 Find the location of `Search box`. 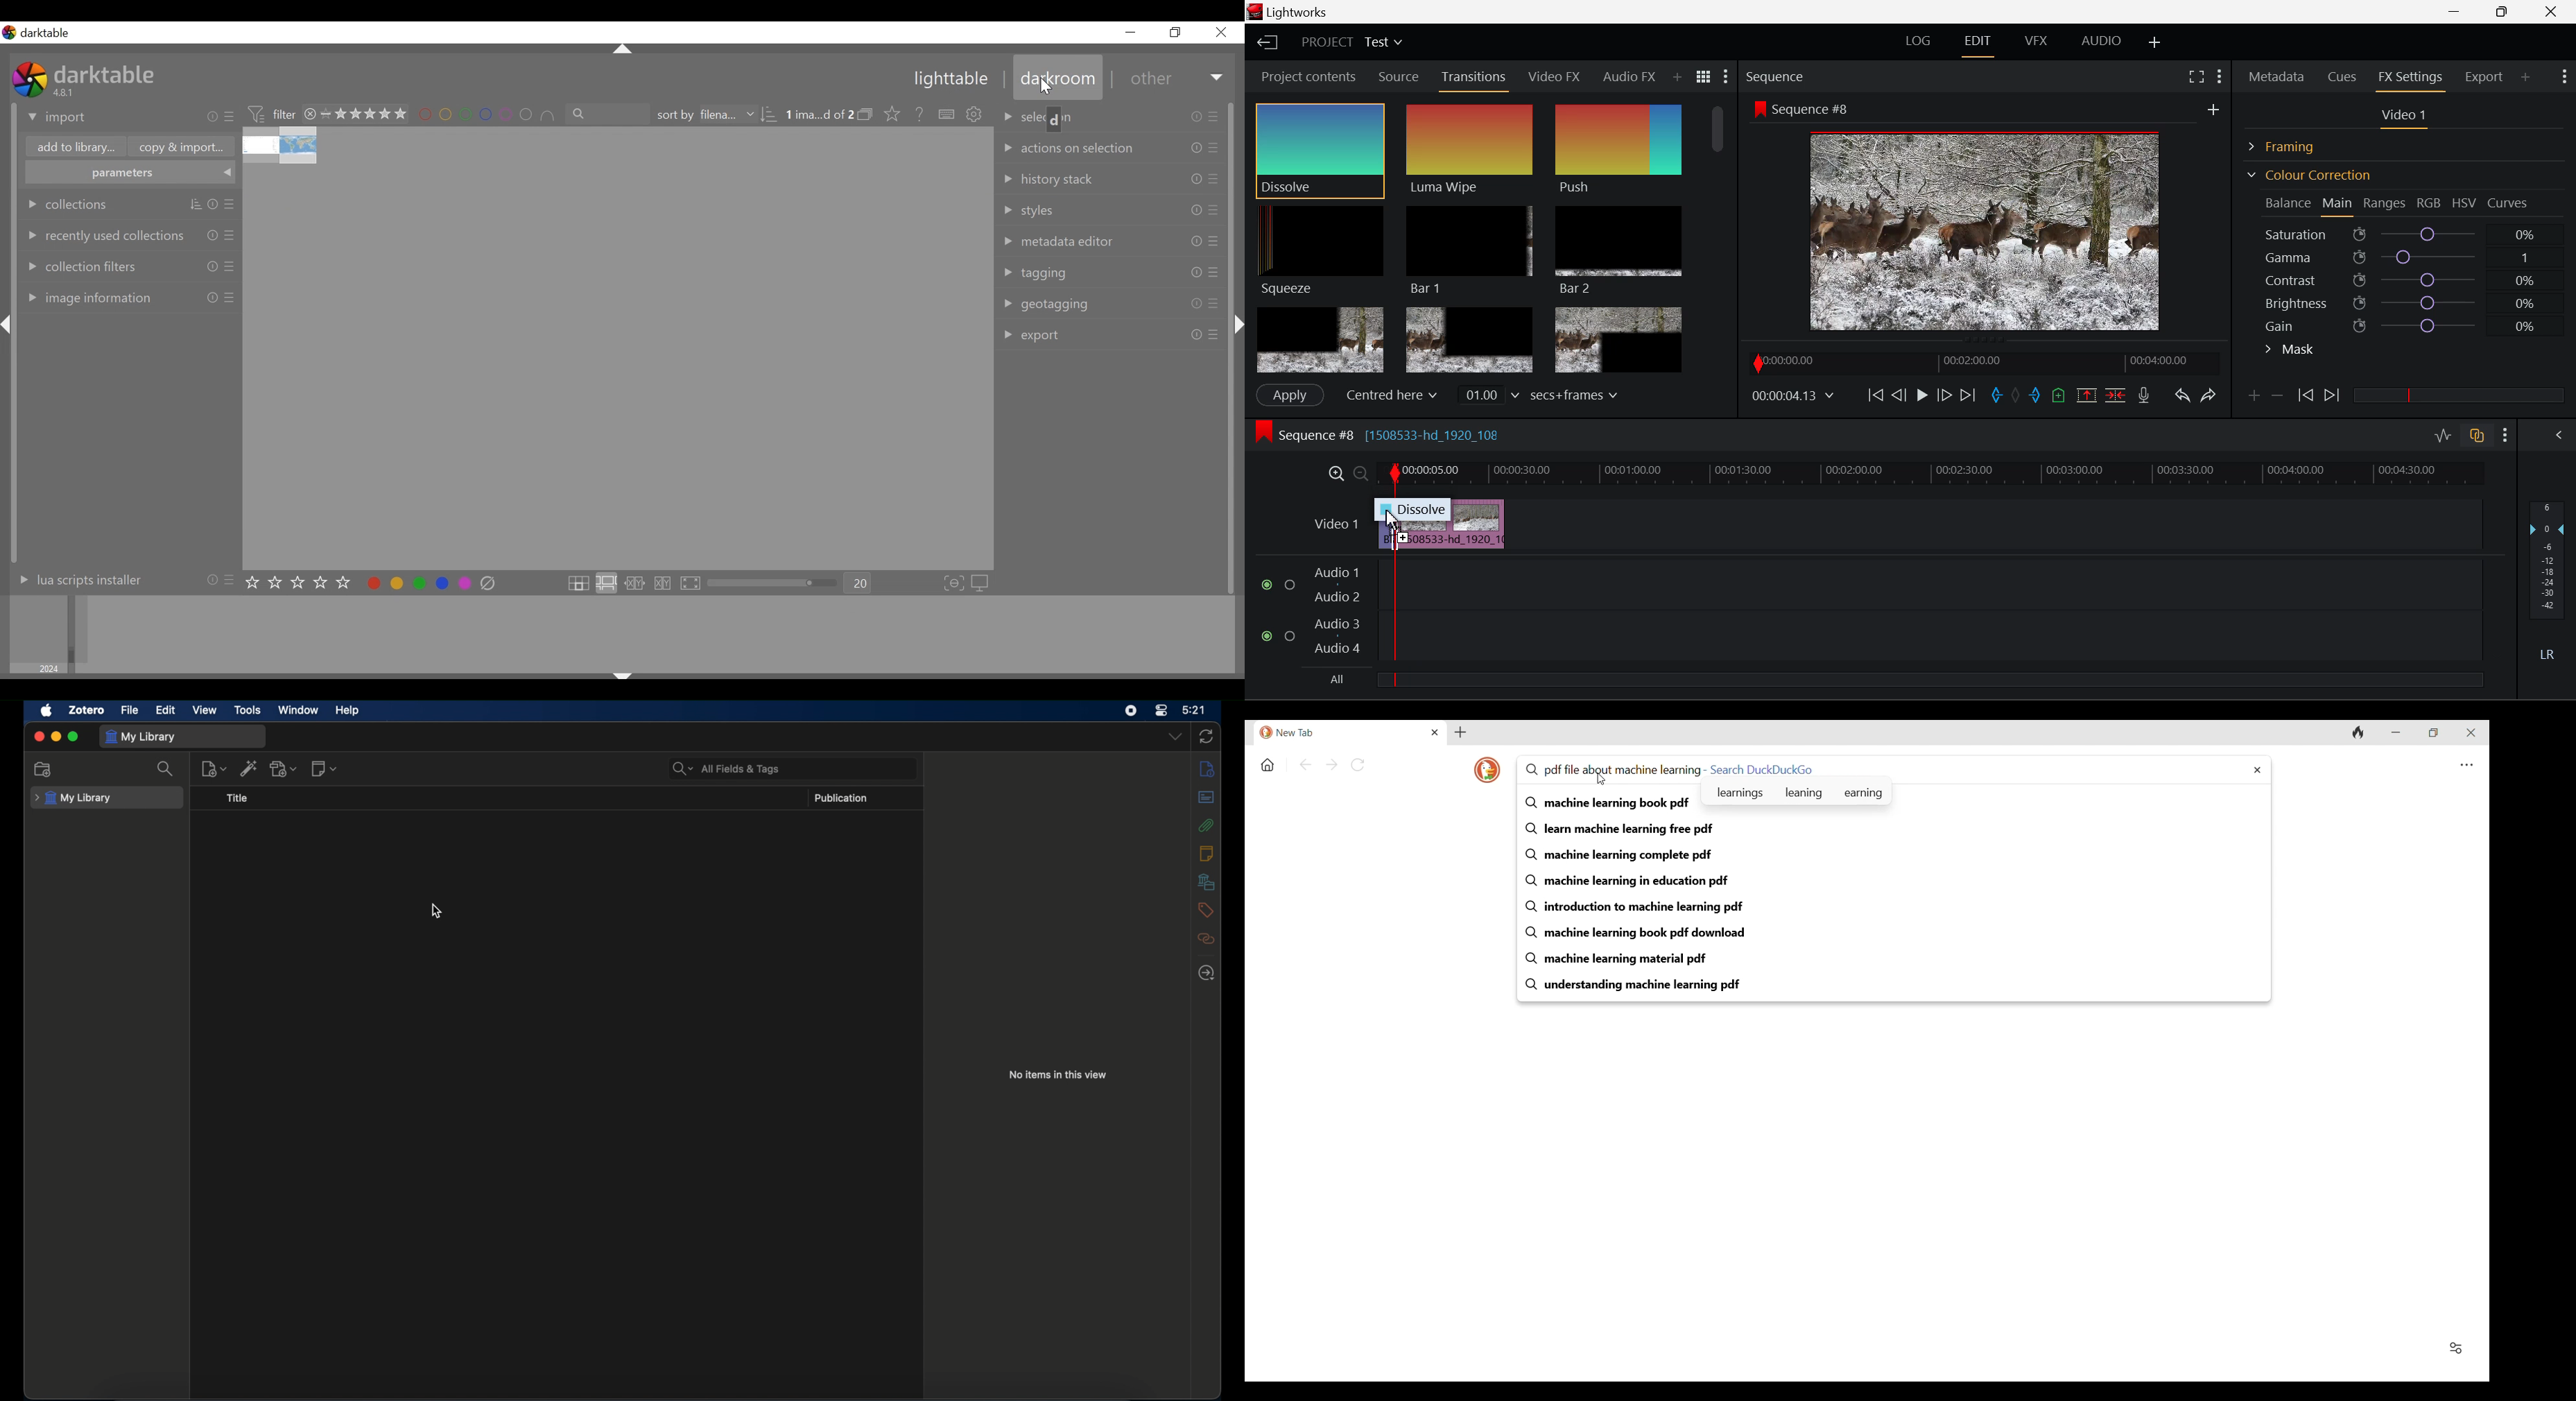

Search box is located at coordinates (2029, 767).